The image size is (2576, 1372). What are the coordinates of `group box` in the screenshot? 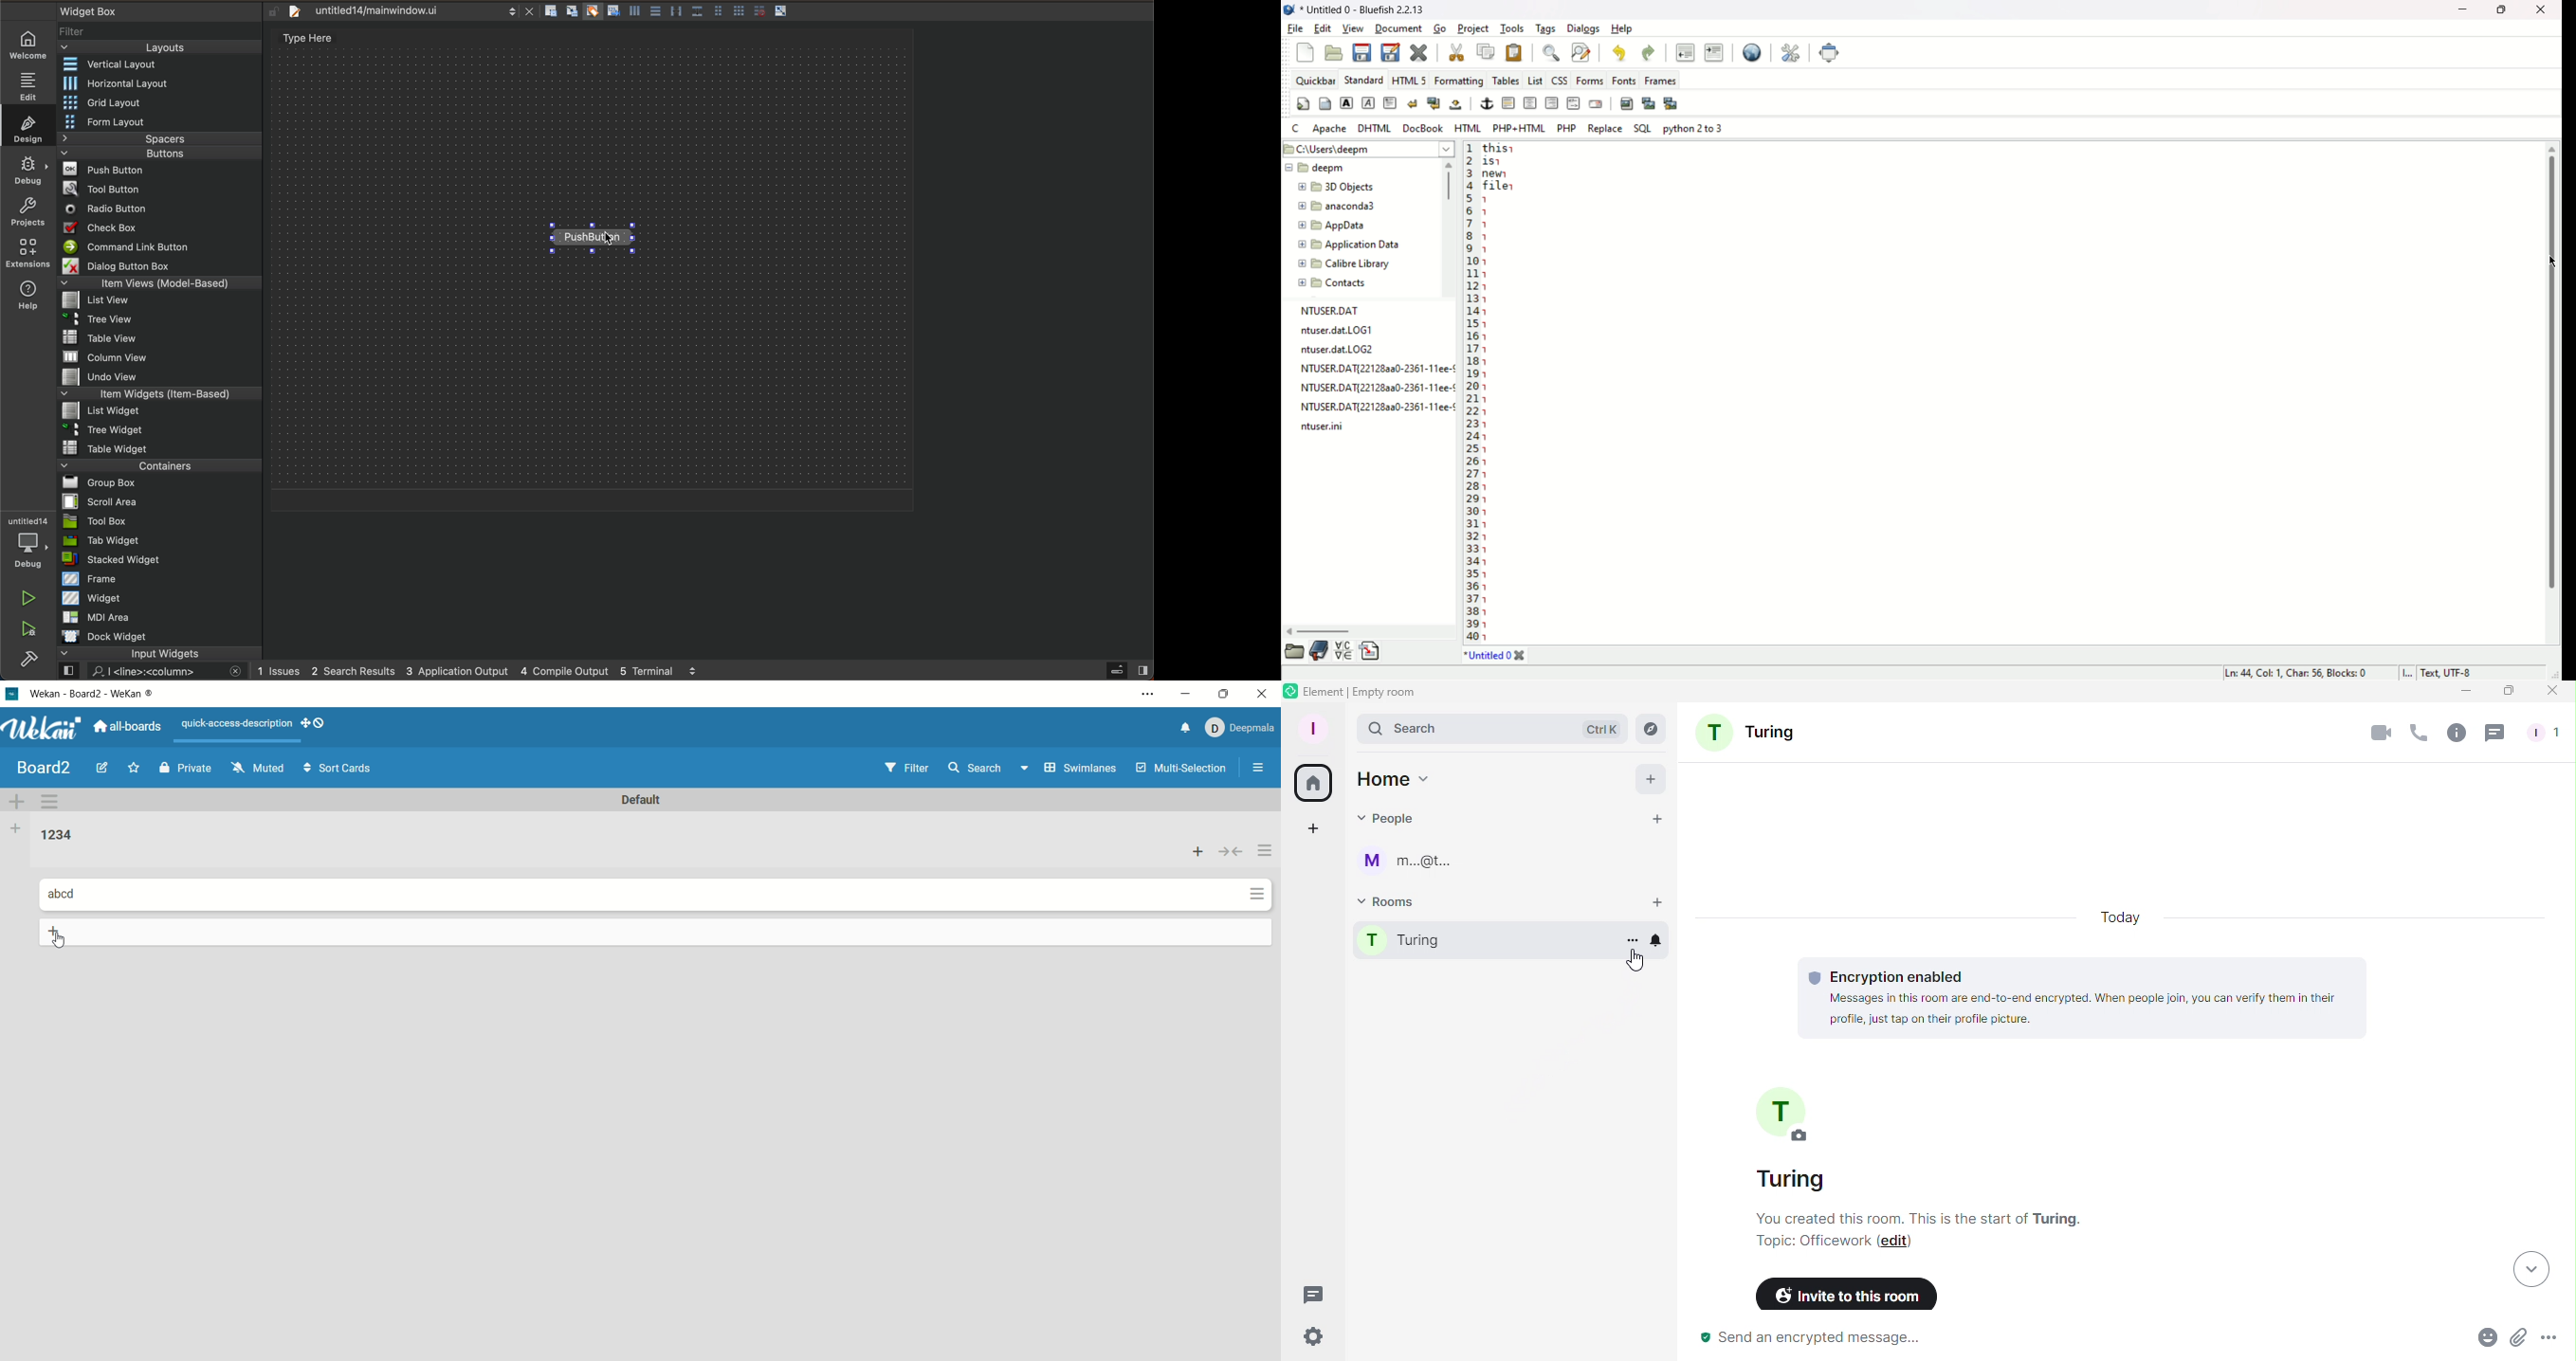 It's located at (156, 485).